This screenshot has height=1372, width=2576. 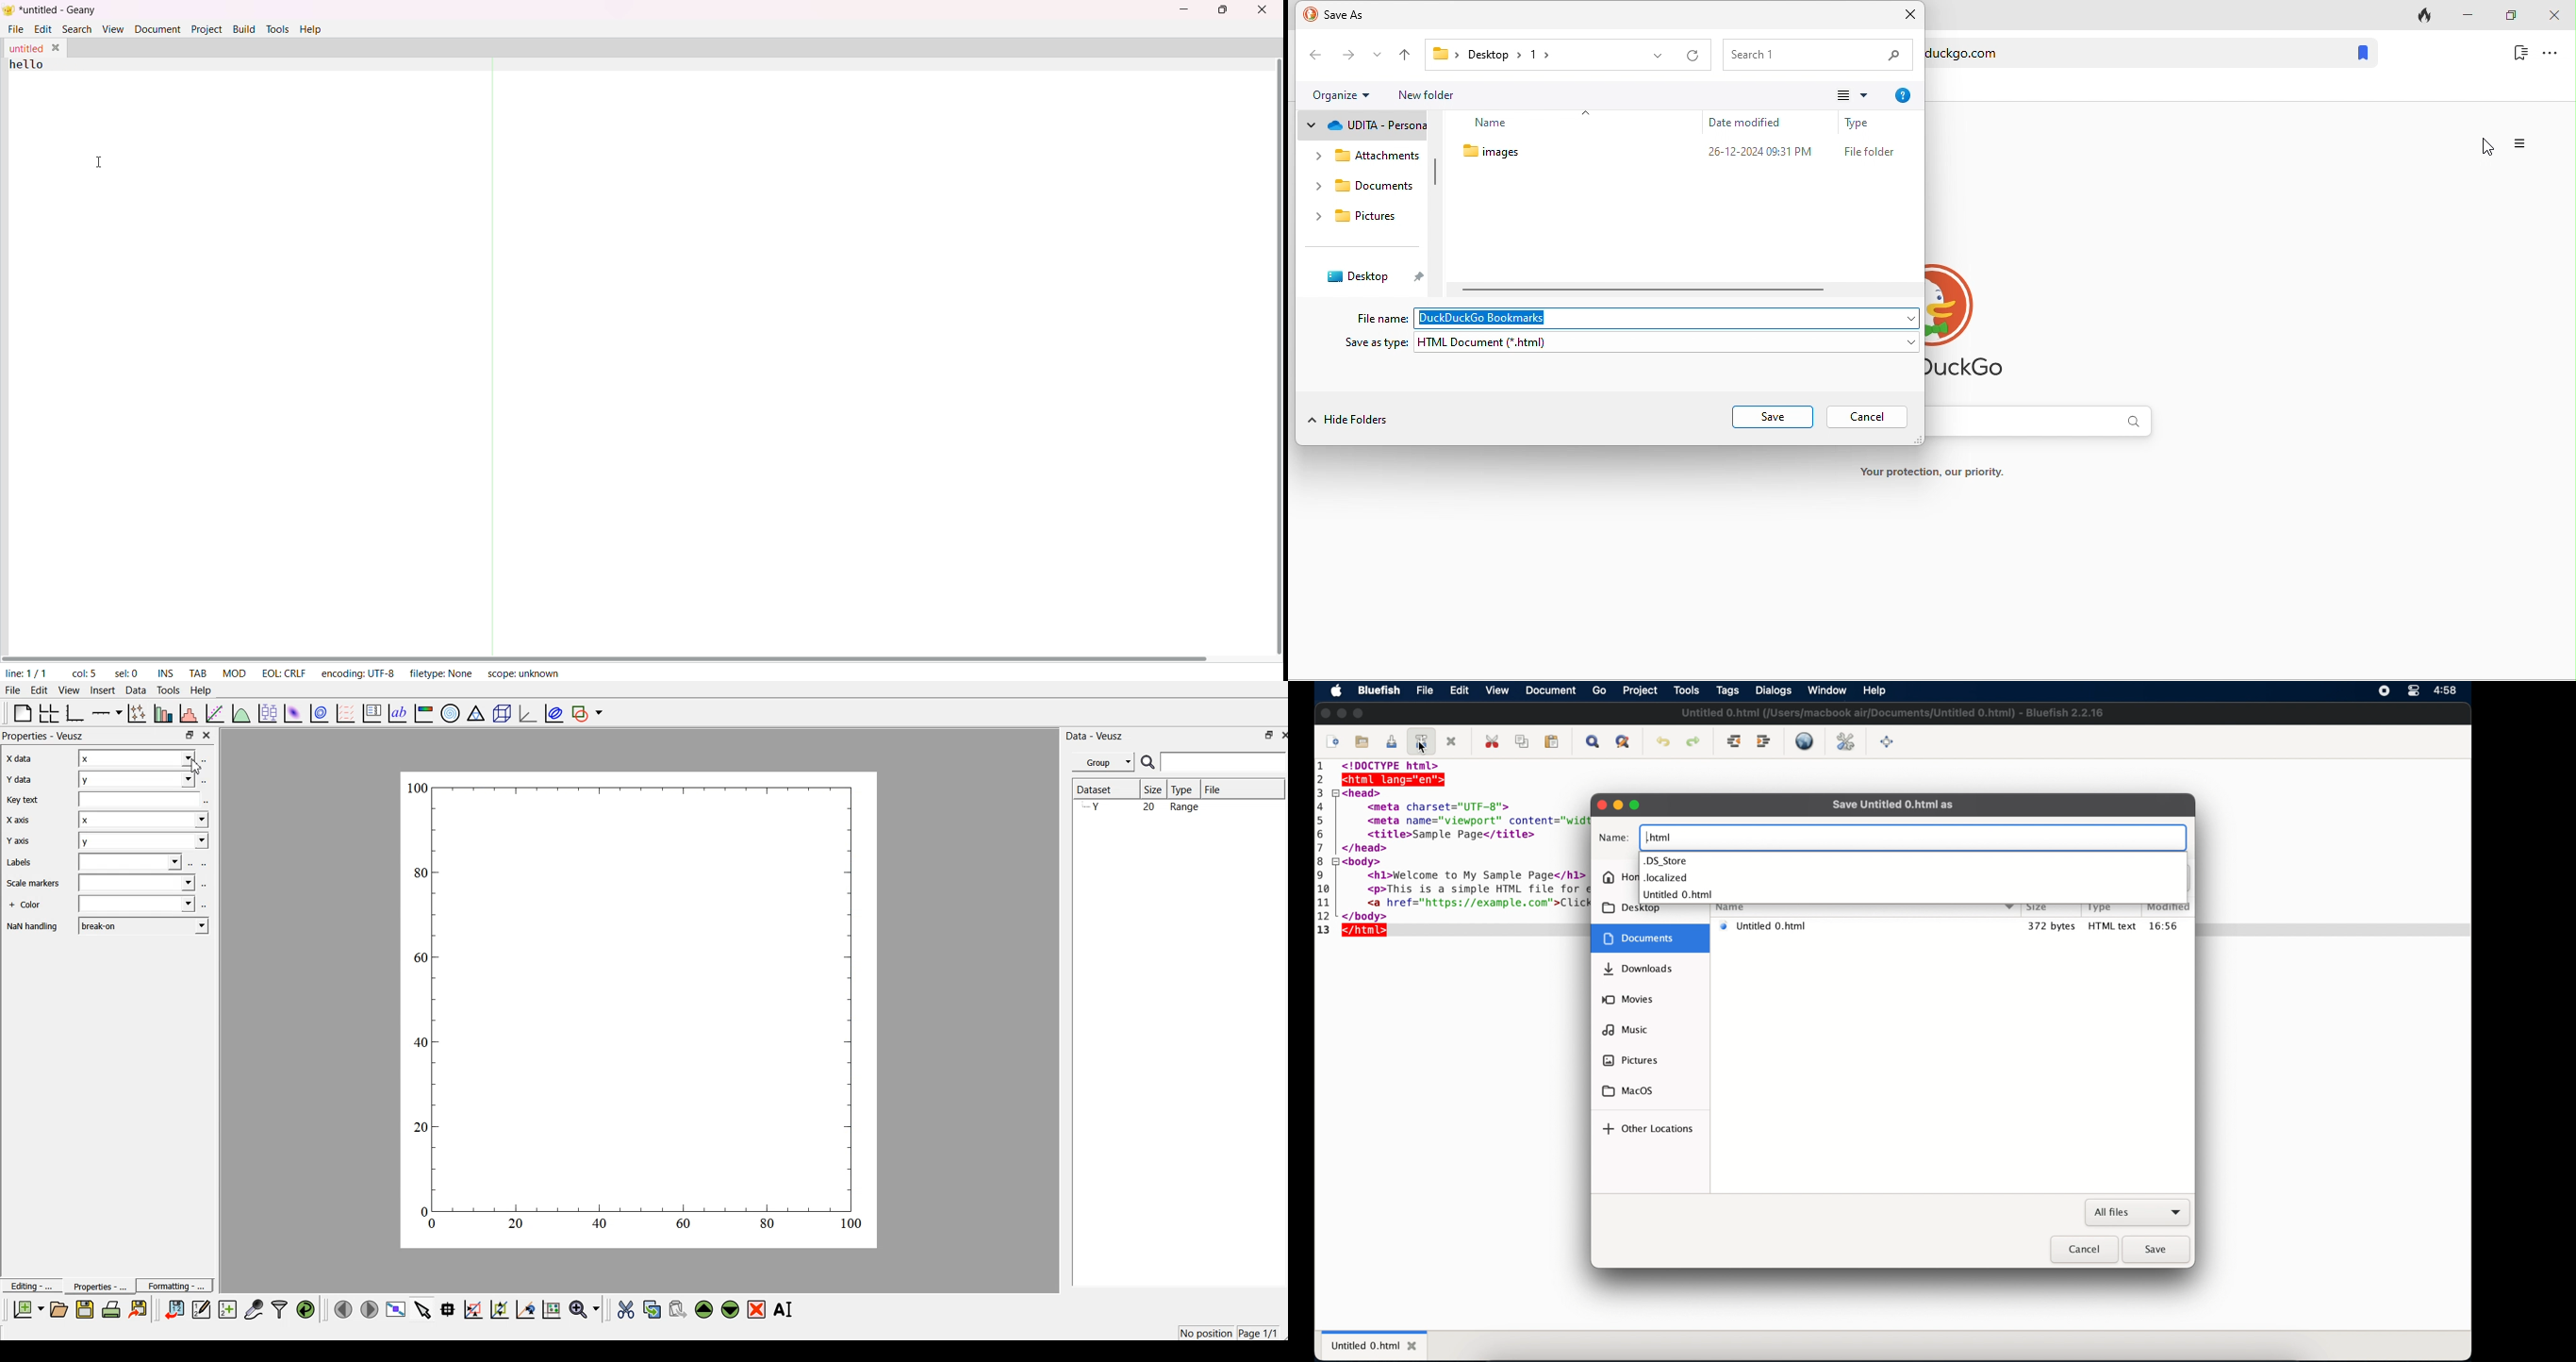 I want to click on untitled 0.html, so click(x=1678, y=894).